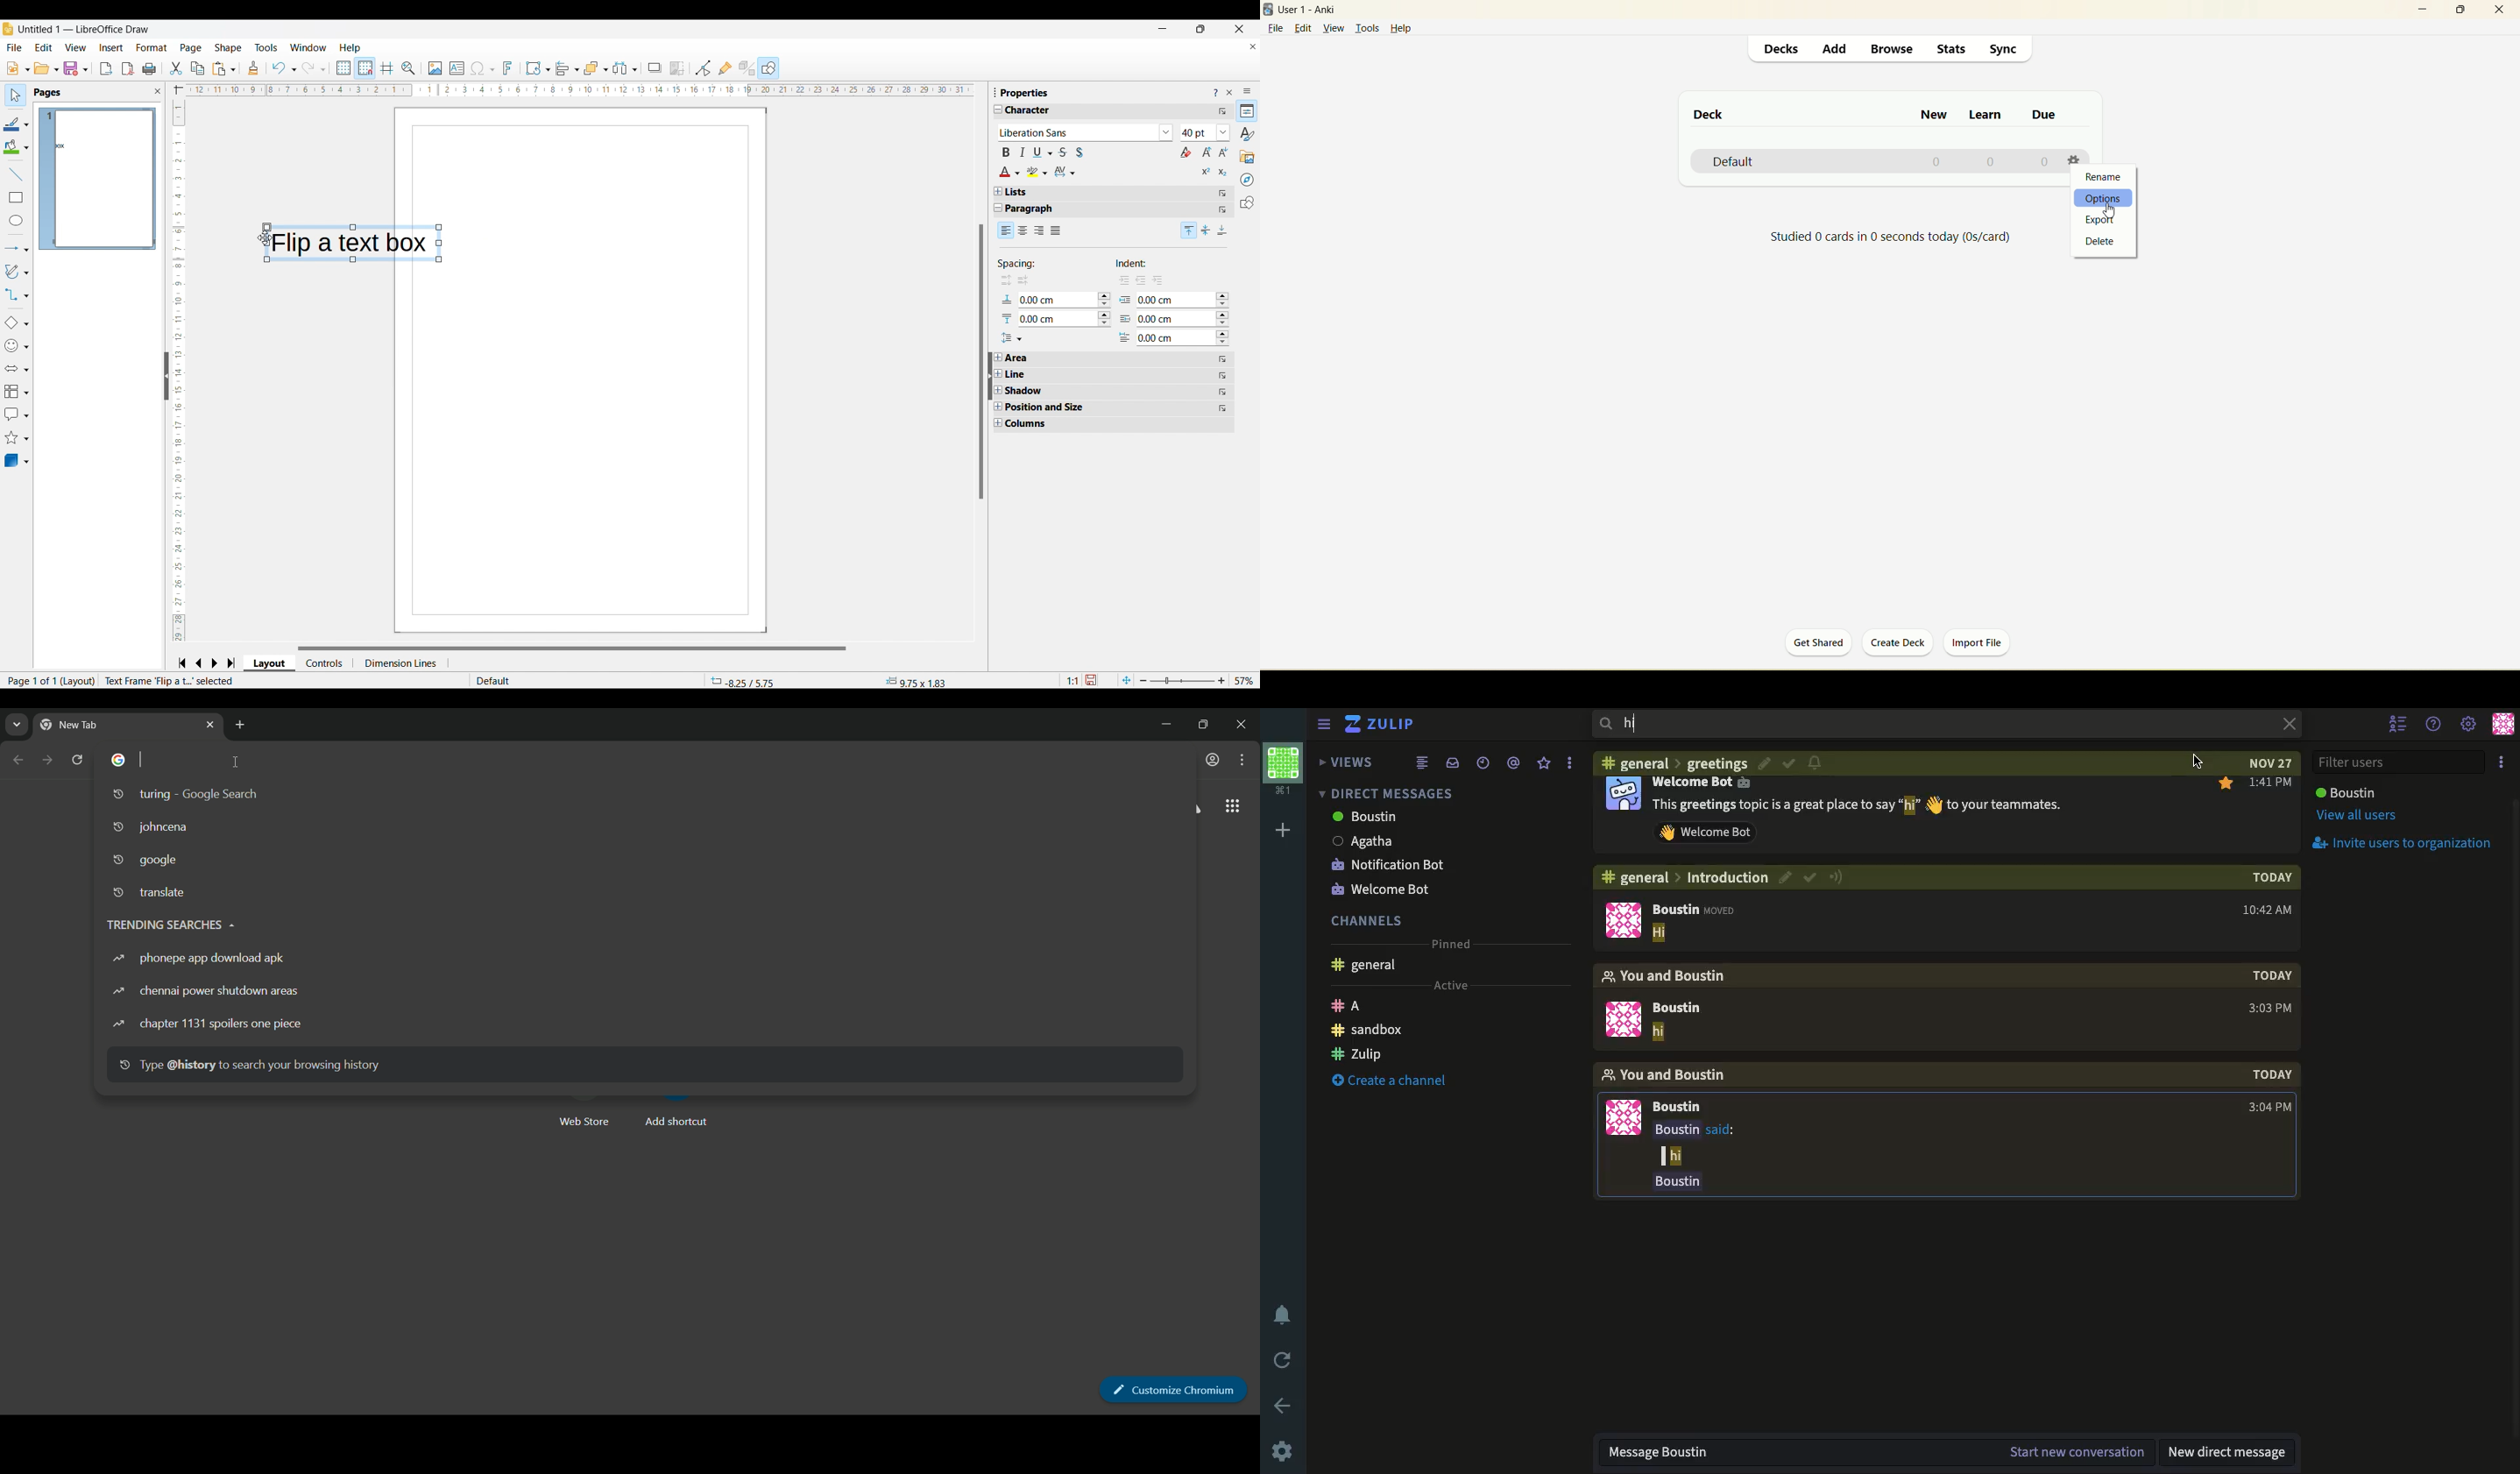 This screenshot has width=2520, height=1484. I want to click on Save options, so click(76, 68).